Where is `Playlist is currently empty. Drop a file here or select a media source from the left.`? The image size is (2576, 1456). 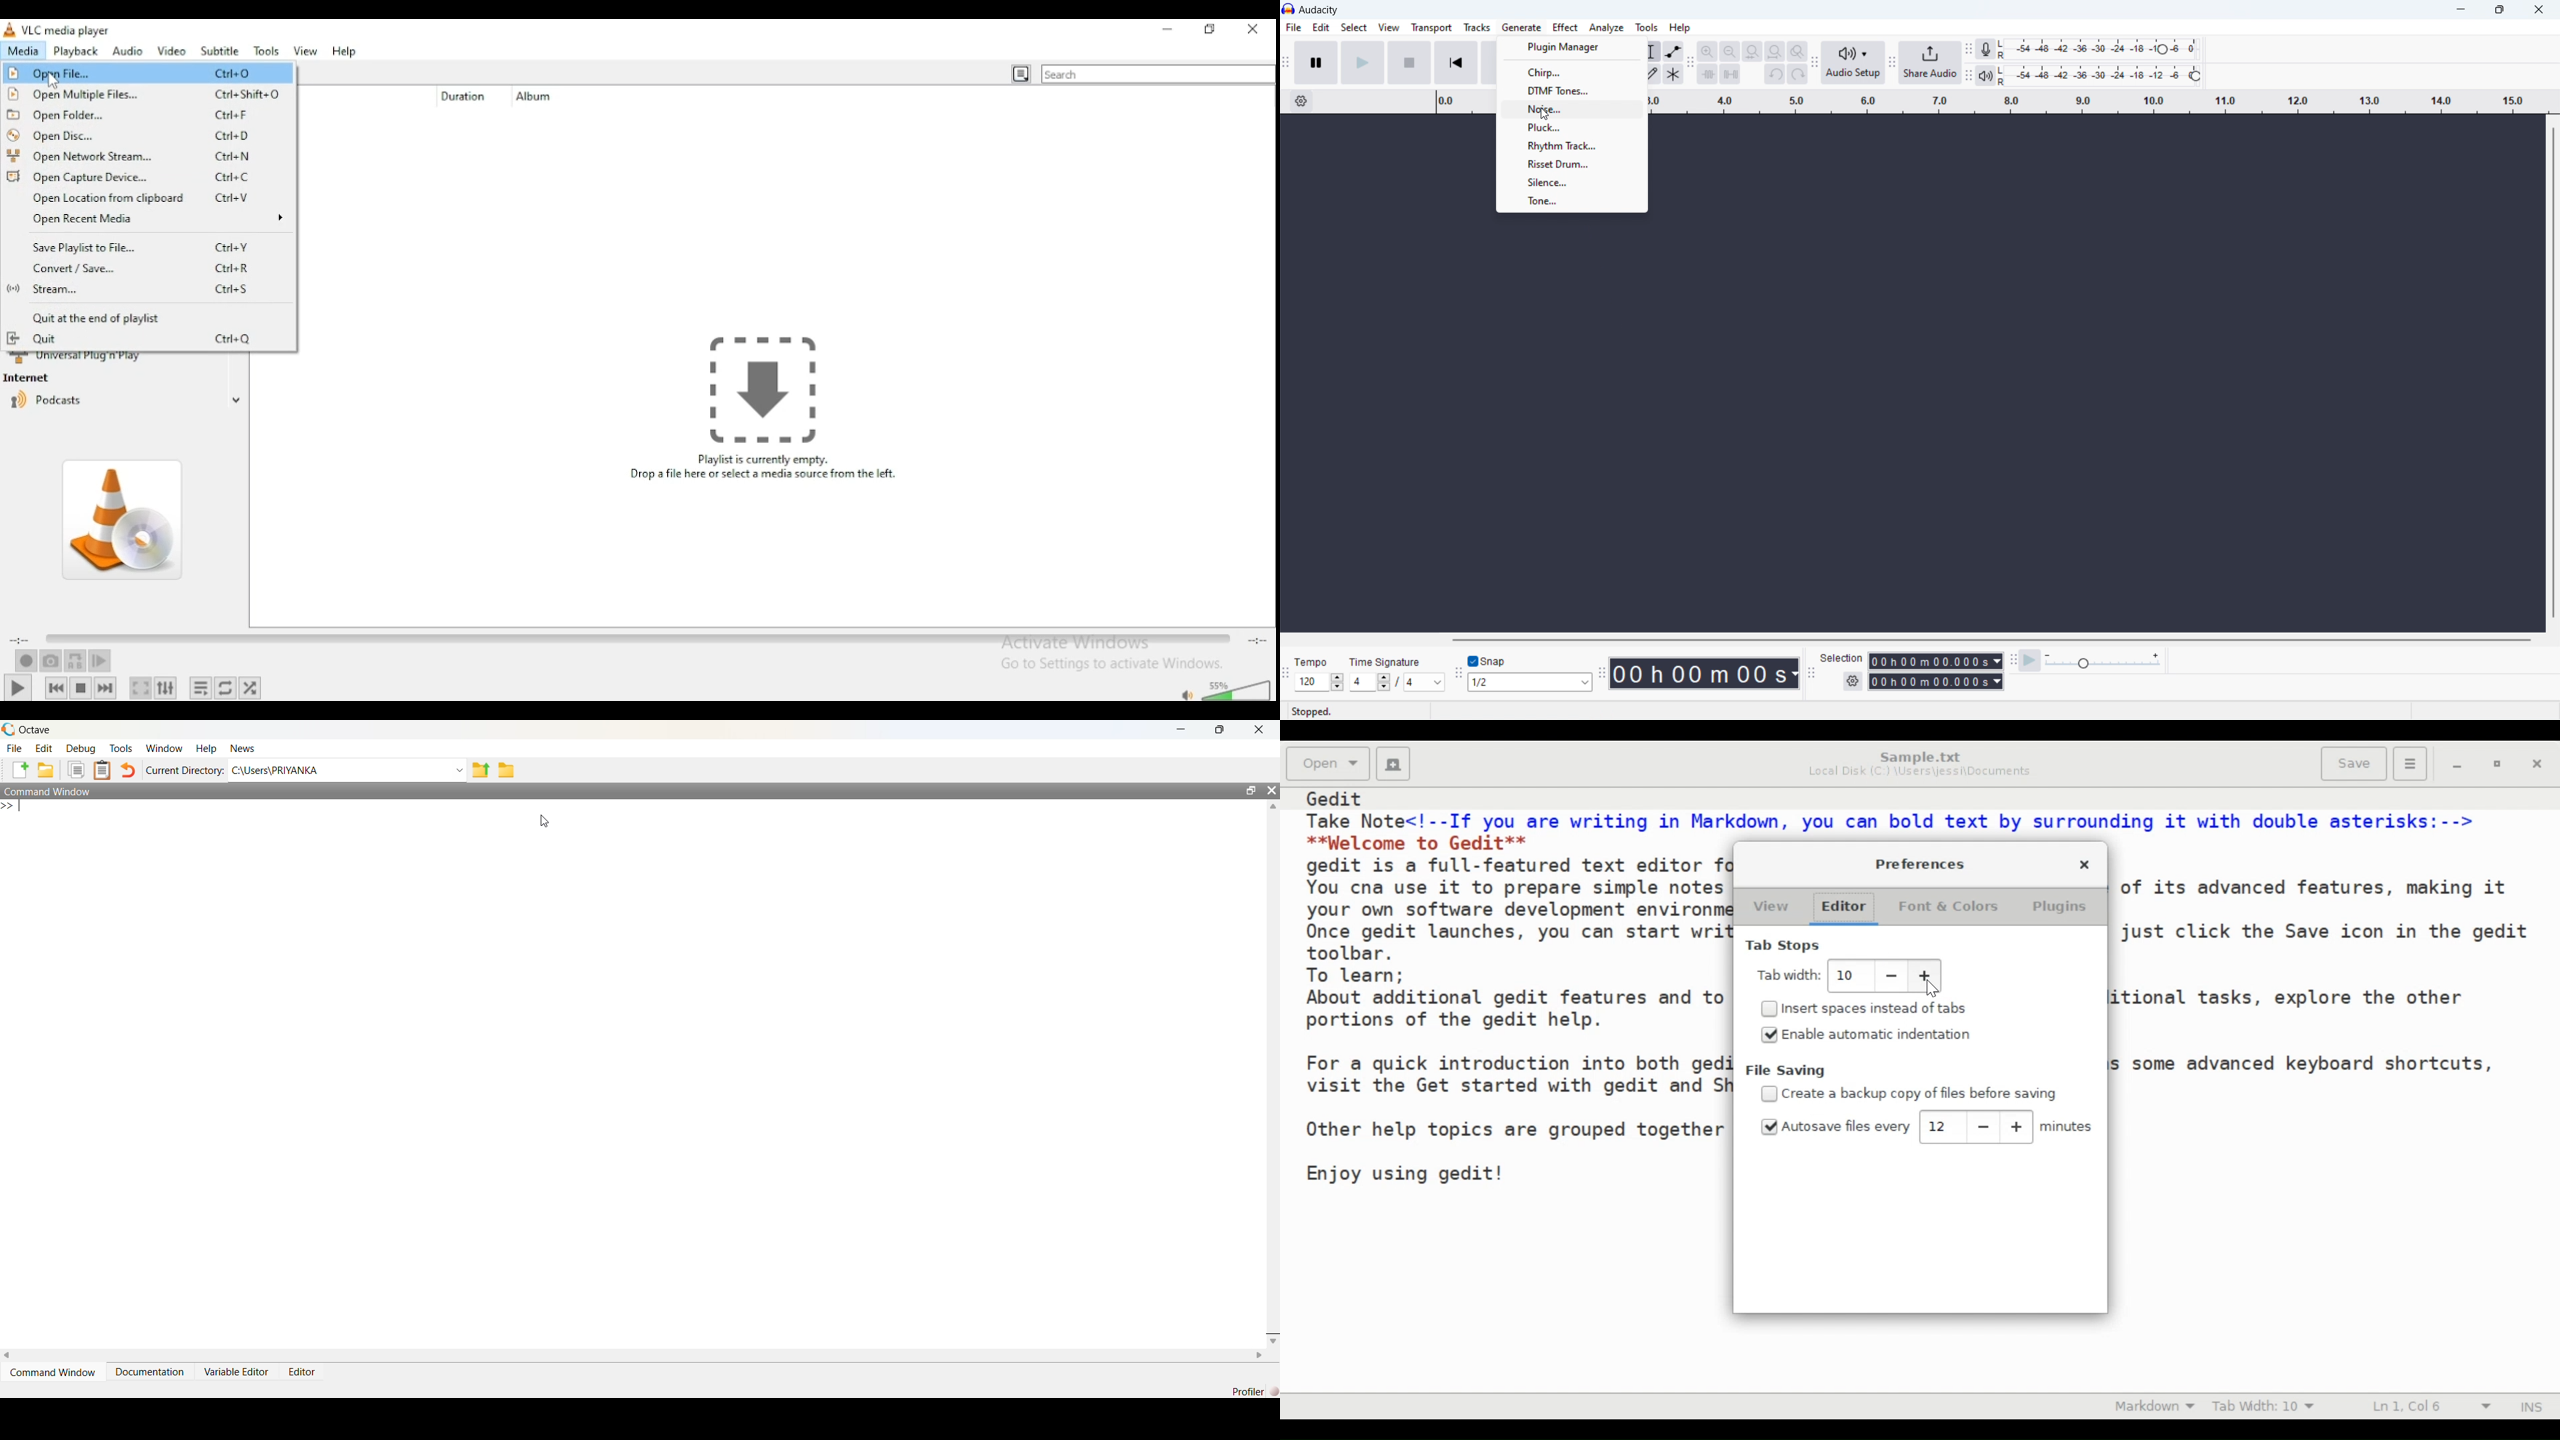 Playlist is currently empty. Drop a file here or select a media source from the left. is located at coordinates (752, 409).